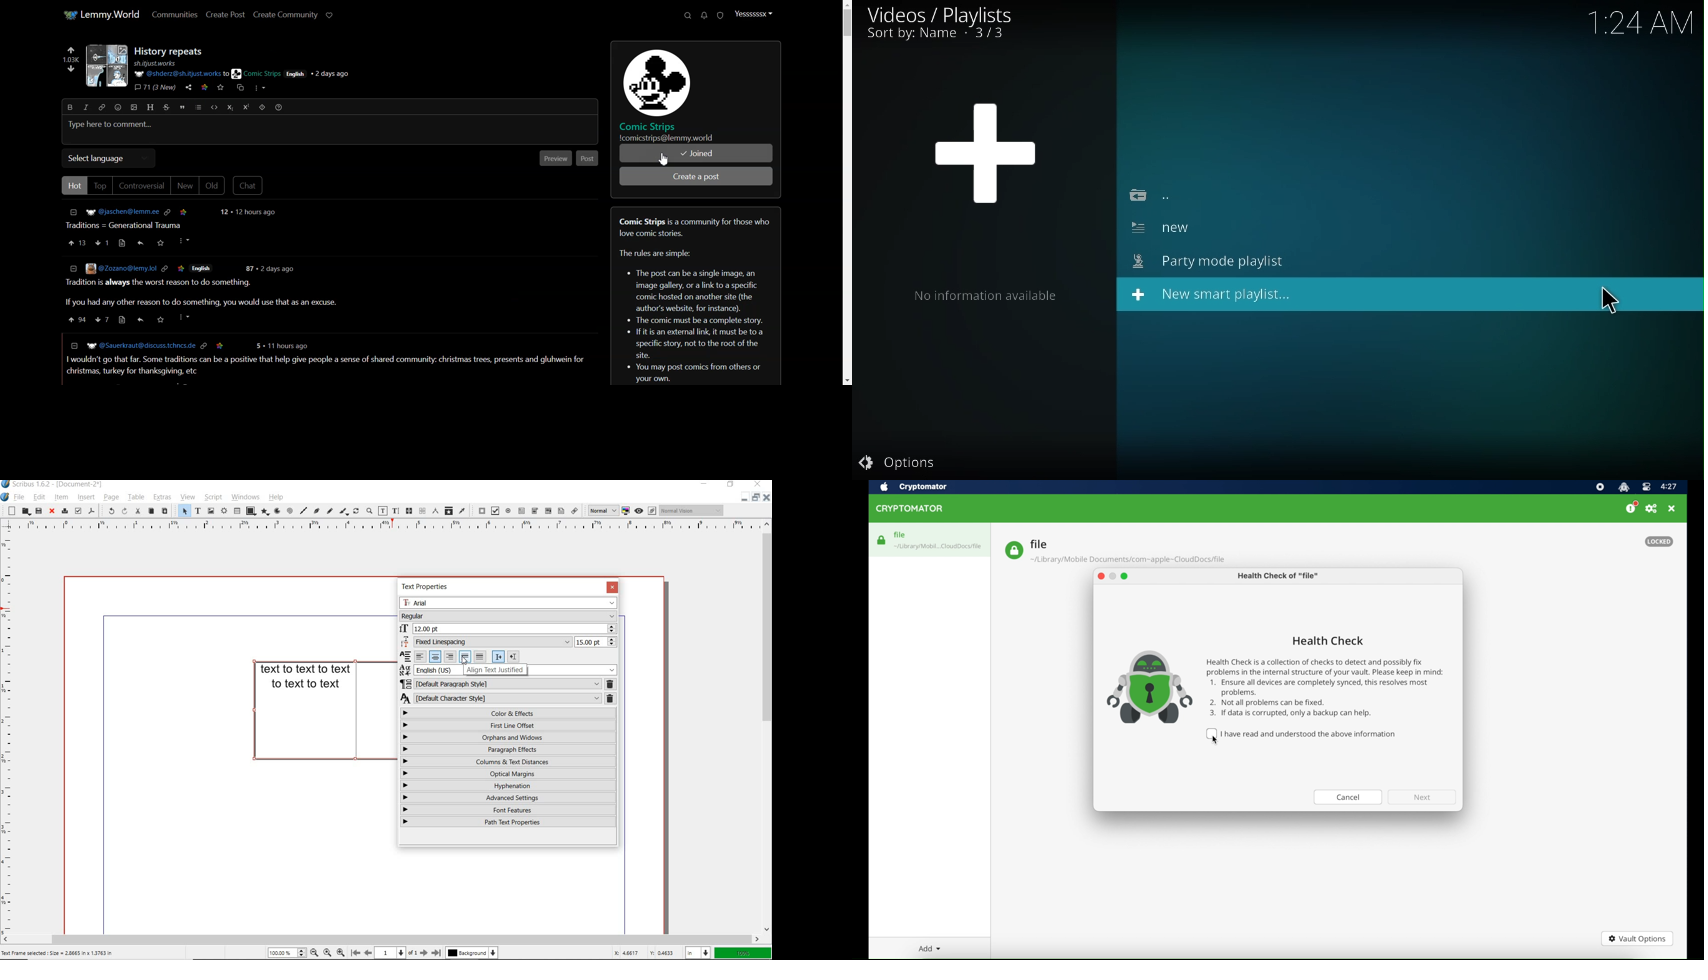 The height and width of the screenshot is (980, 1708). What do you see at coordinates (479, 510) in the screenshot?
I see `pdf push button` at bounding box center [479, 510].